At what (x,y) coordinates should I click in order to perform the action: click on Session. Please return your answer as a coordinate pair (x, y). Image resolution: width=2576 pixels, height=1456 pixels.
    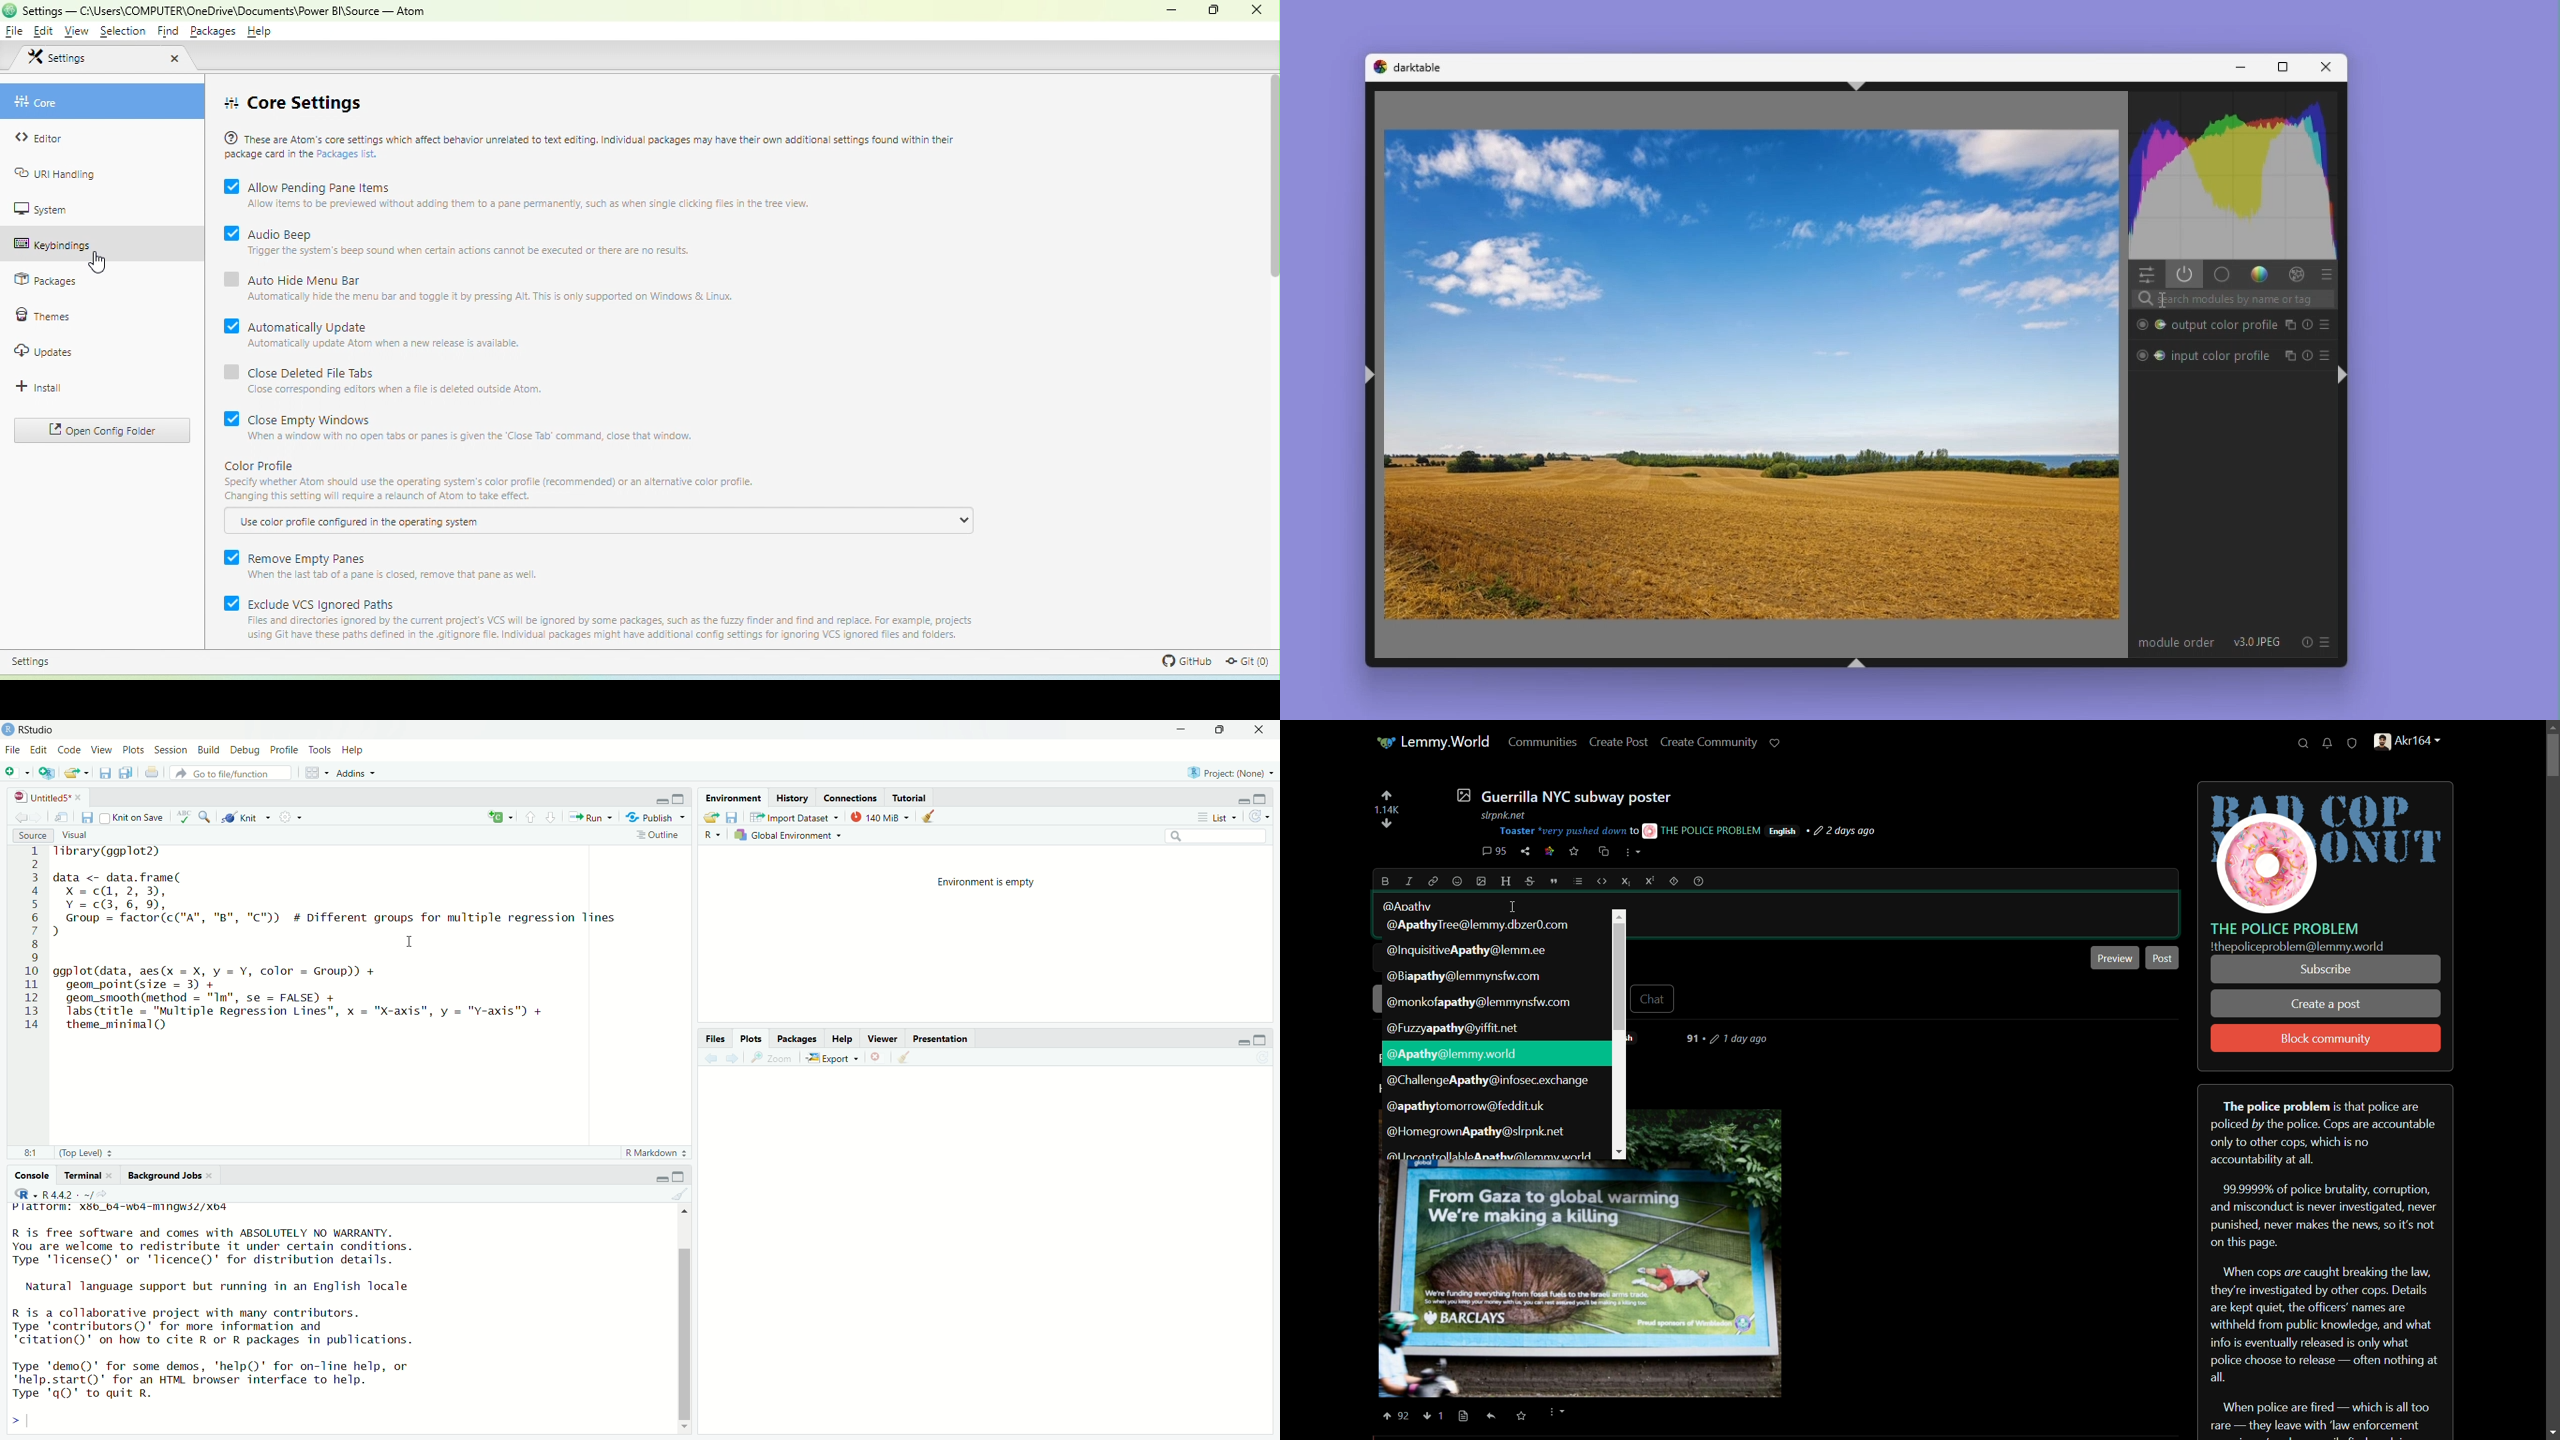
    Looking at the image, I should click on (171, 749).